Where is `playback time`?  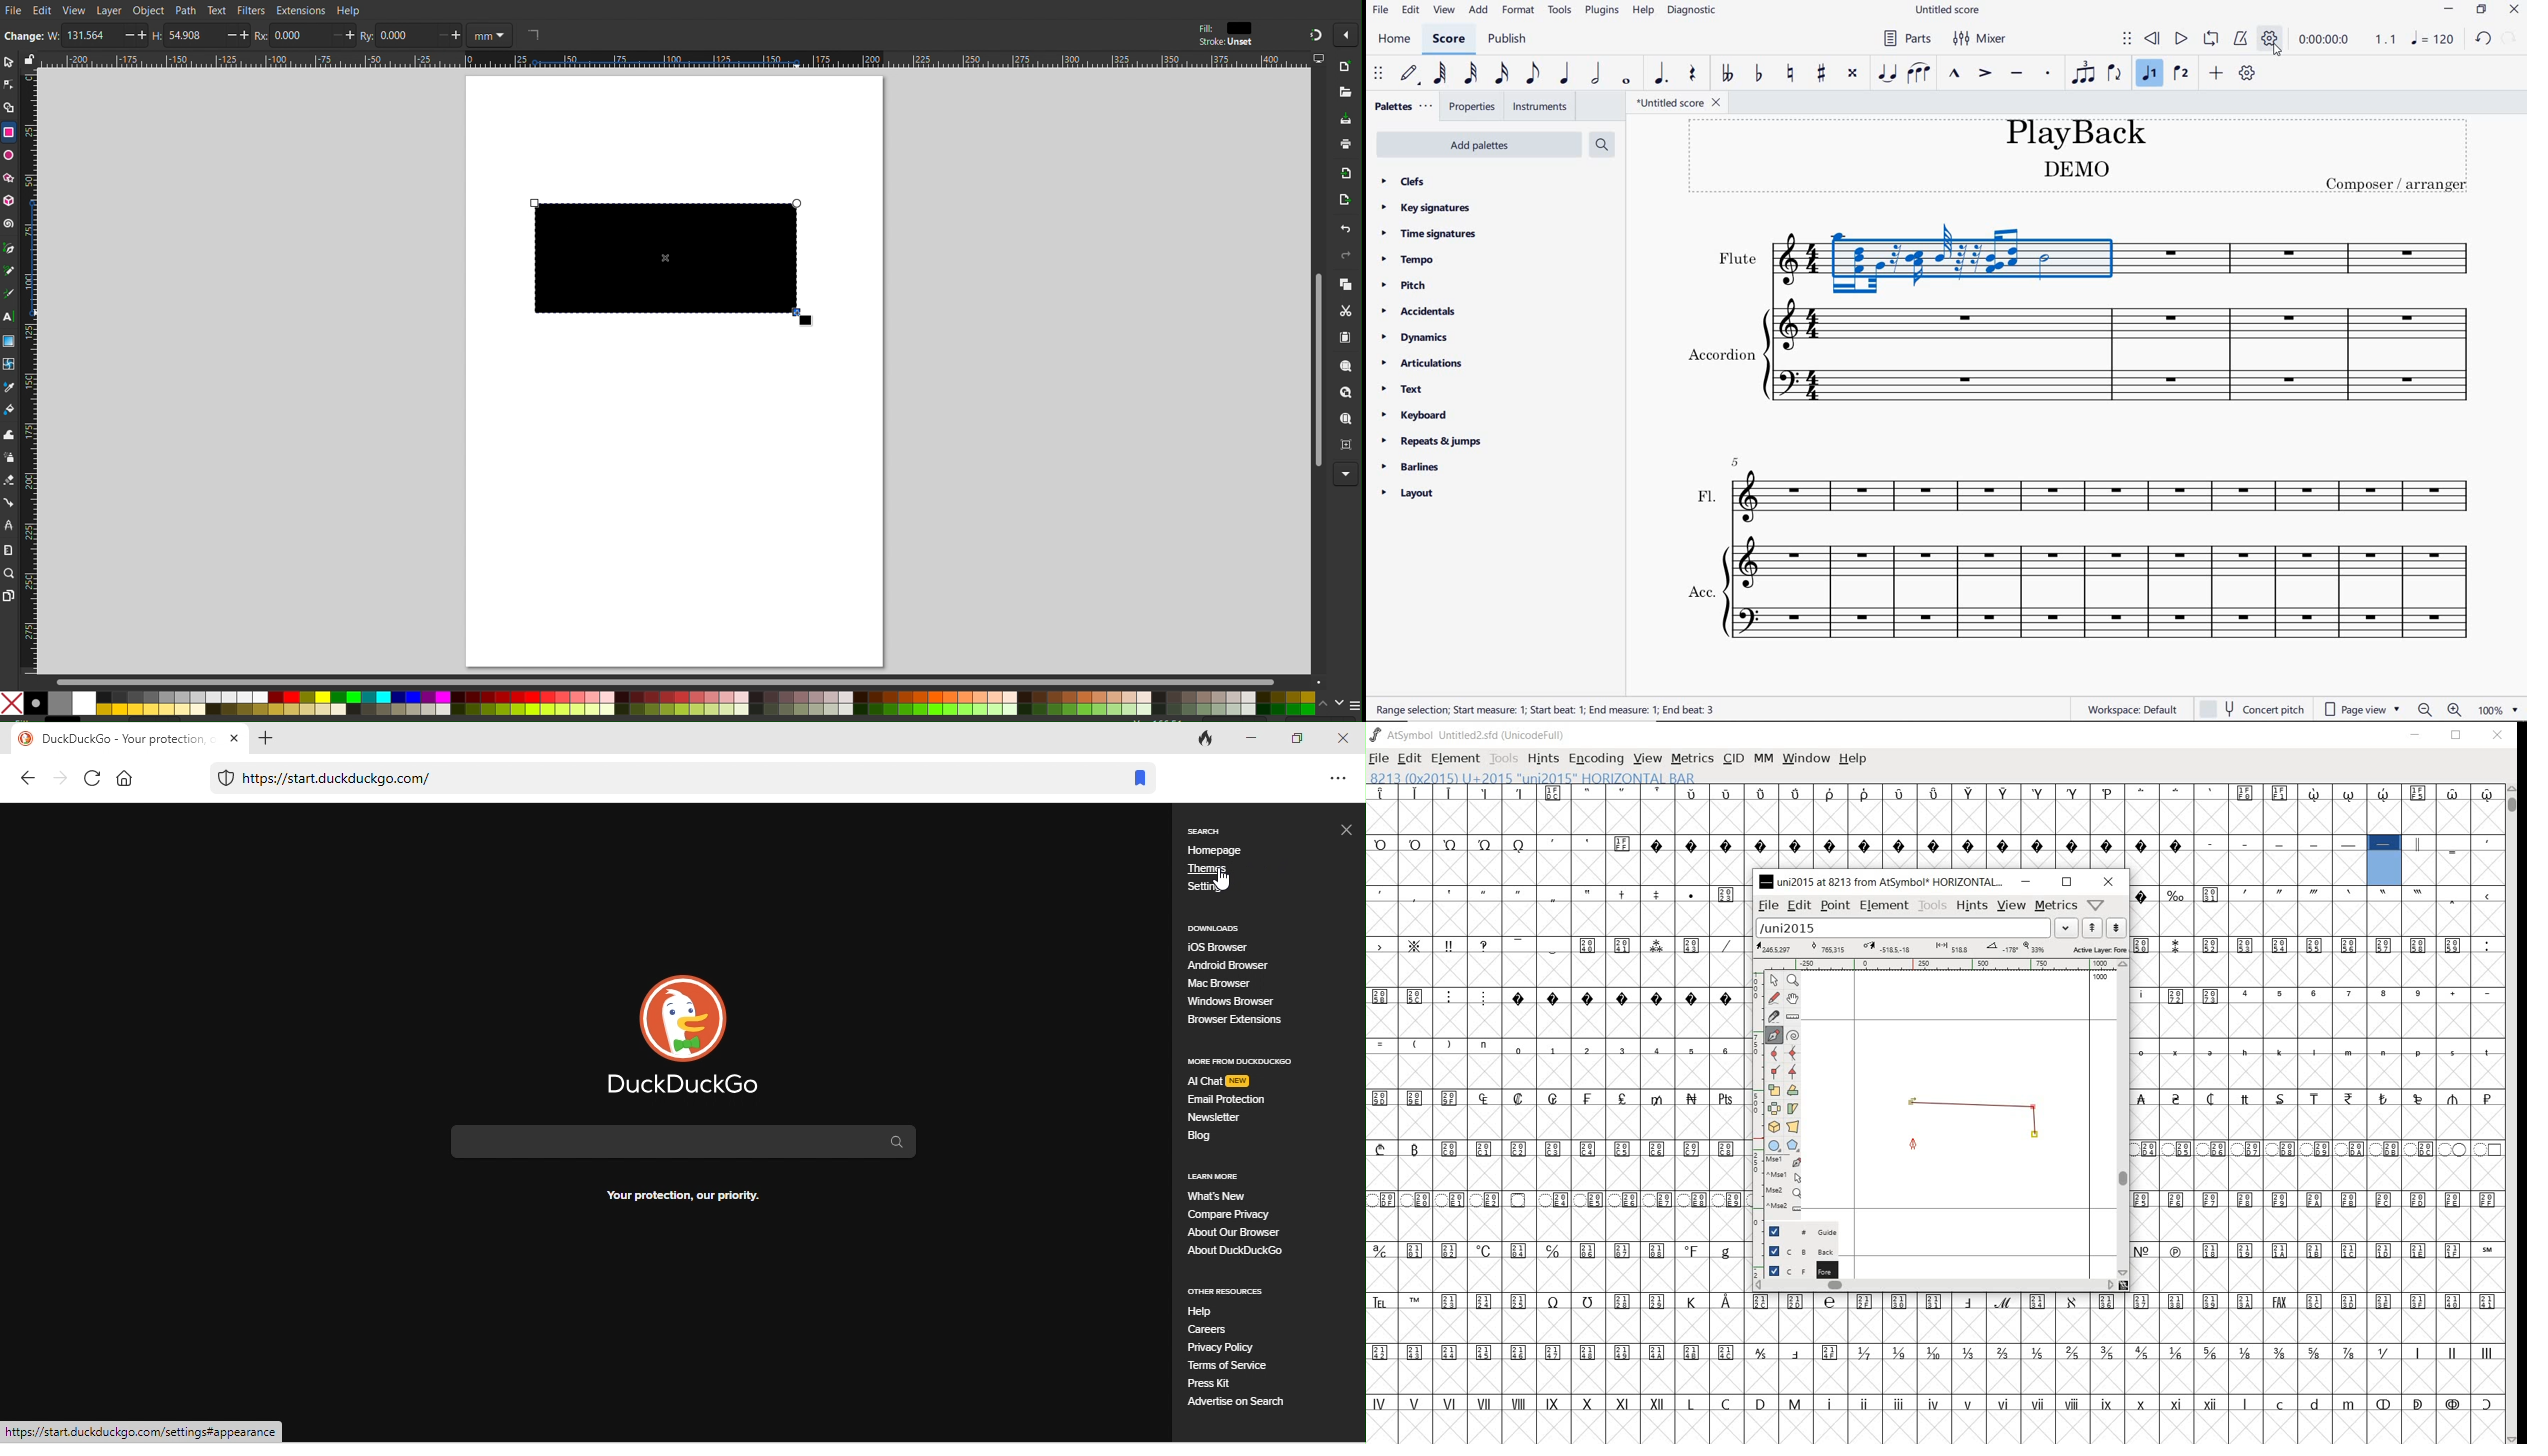
playback time is located at coordinates (2323, 39).